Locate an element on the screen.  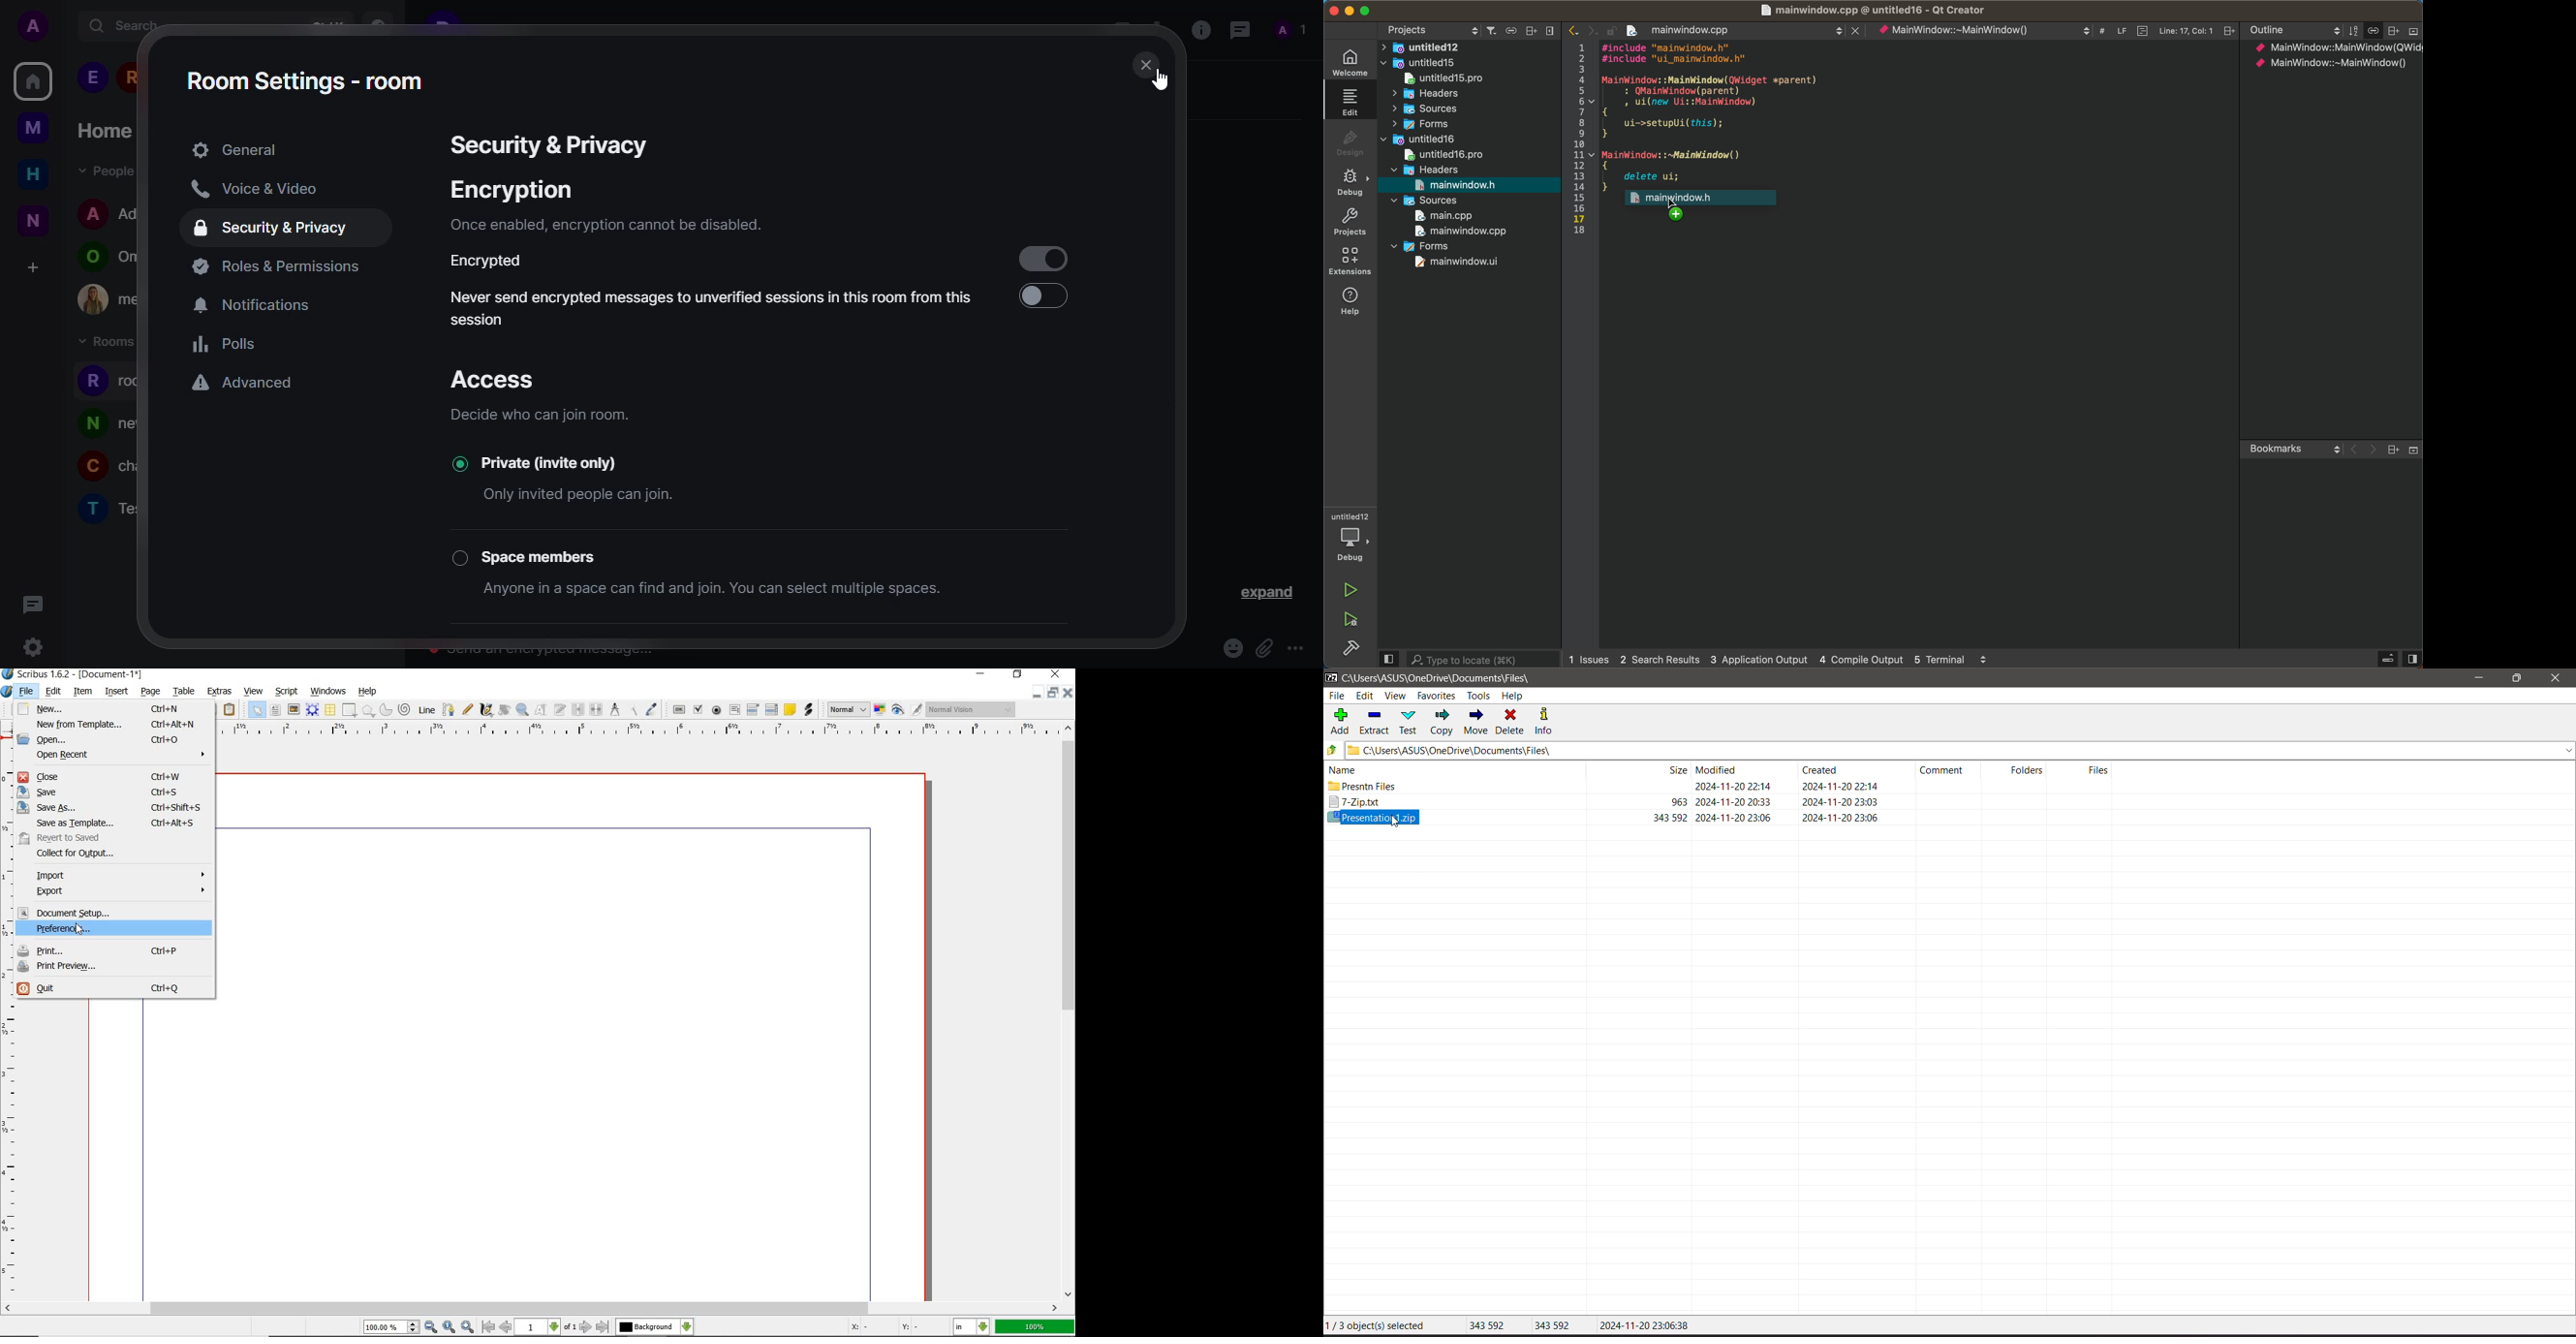
CLOSE is located at coordinates (113, 778).